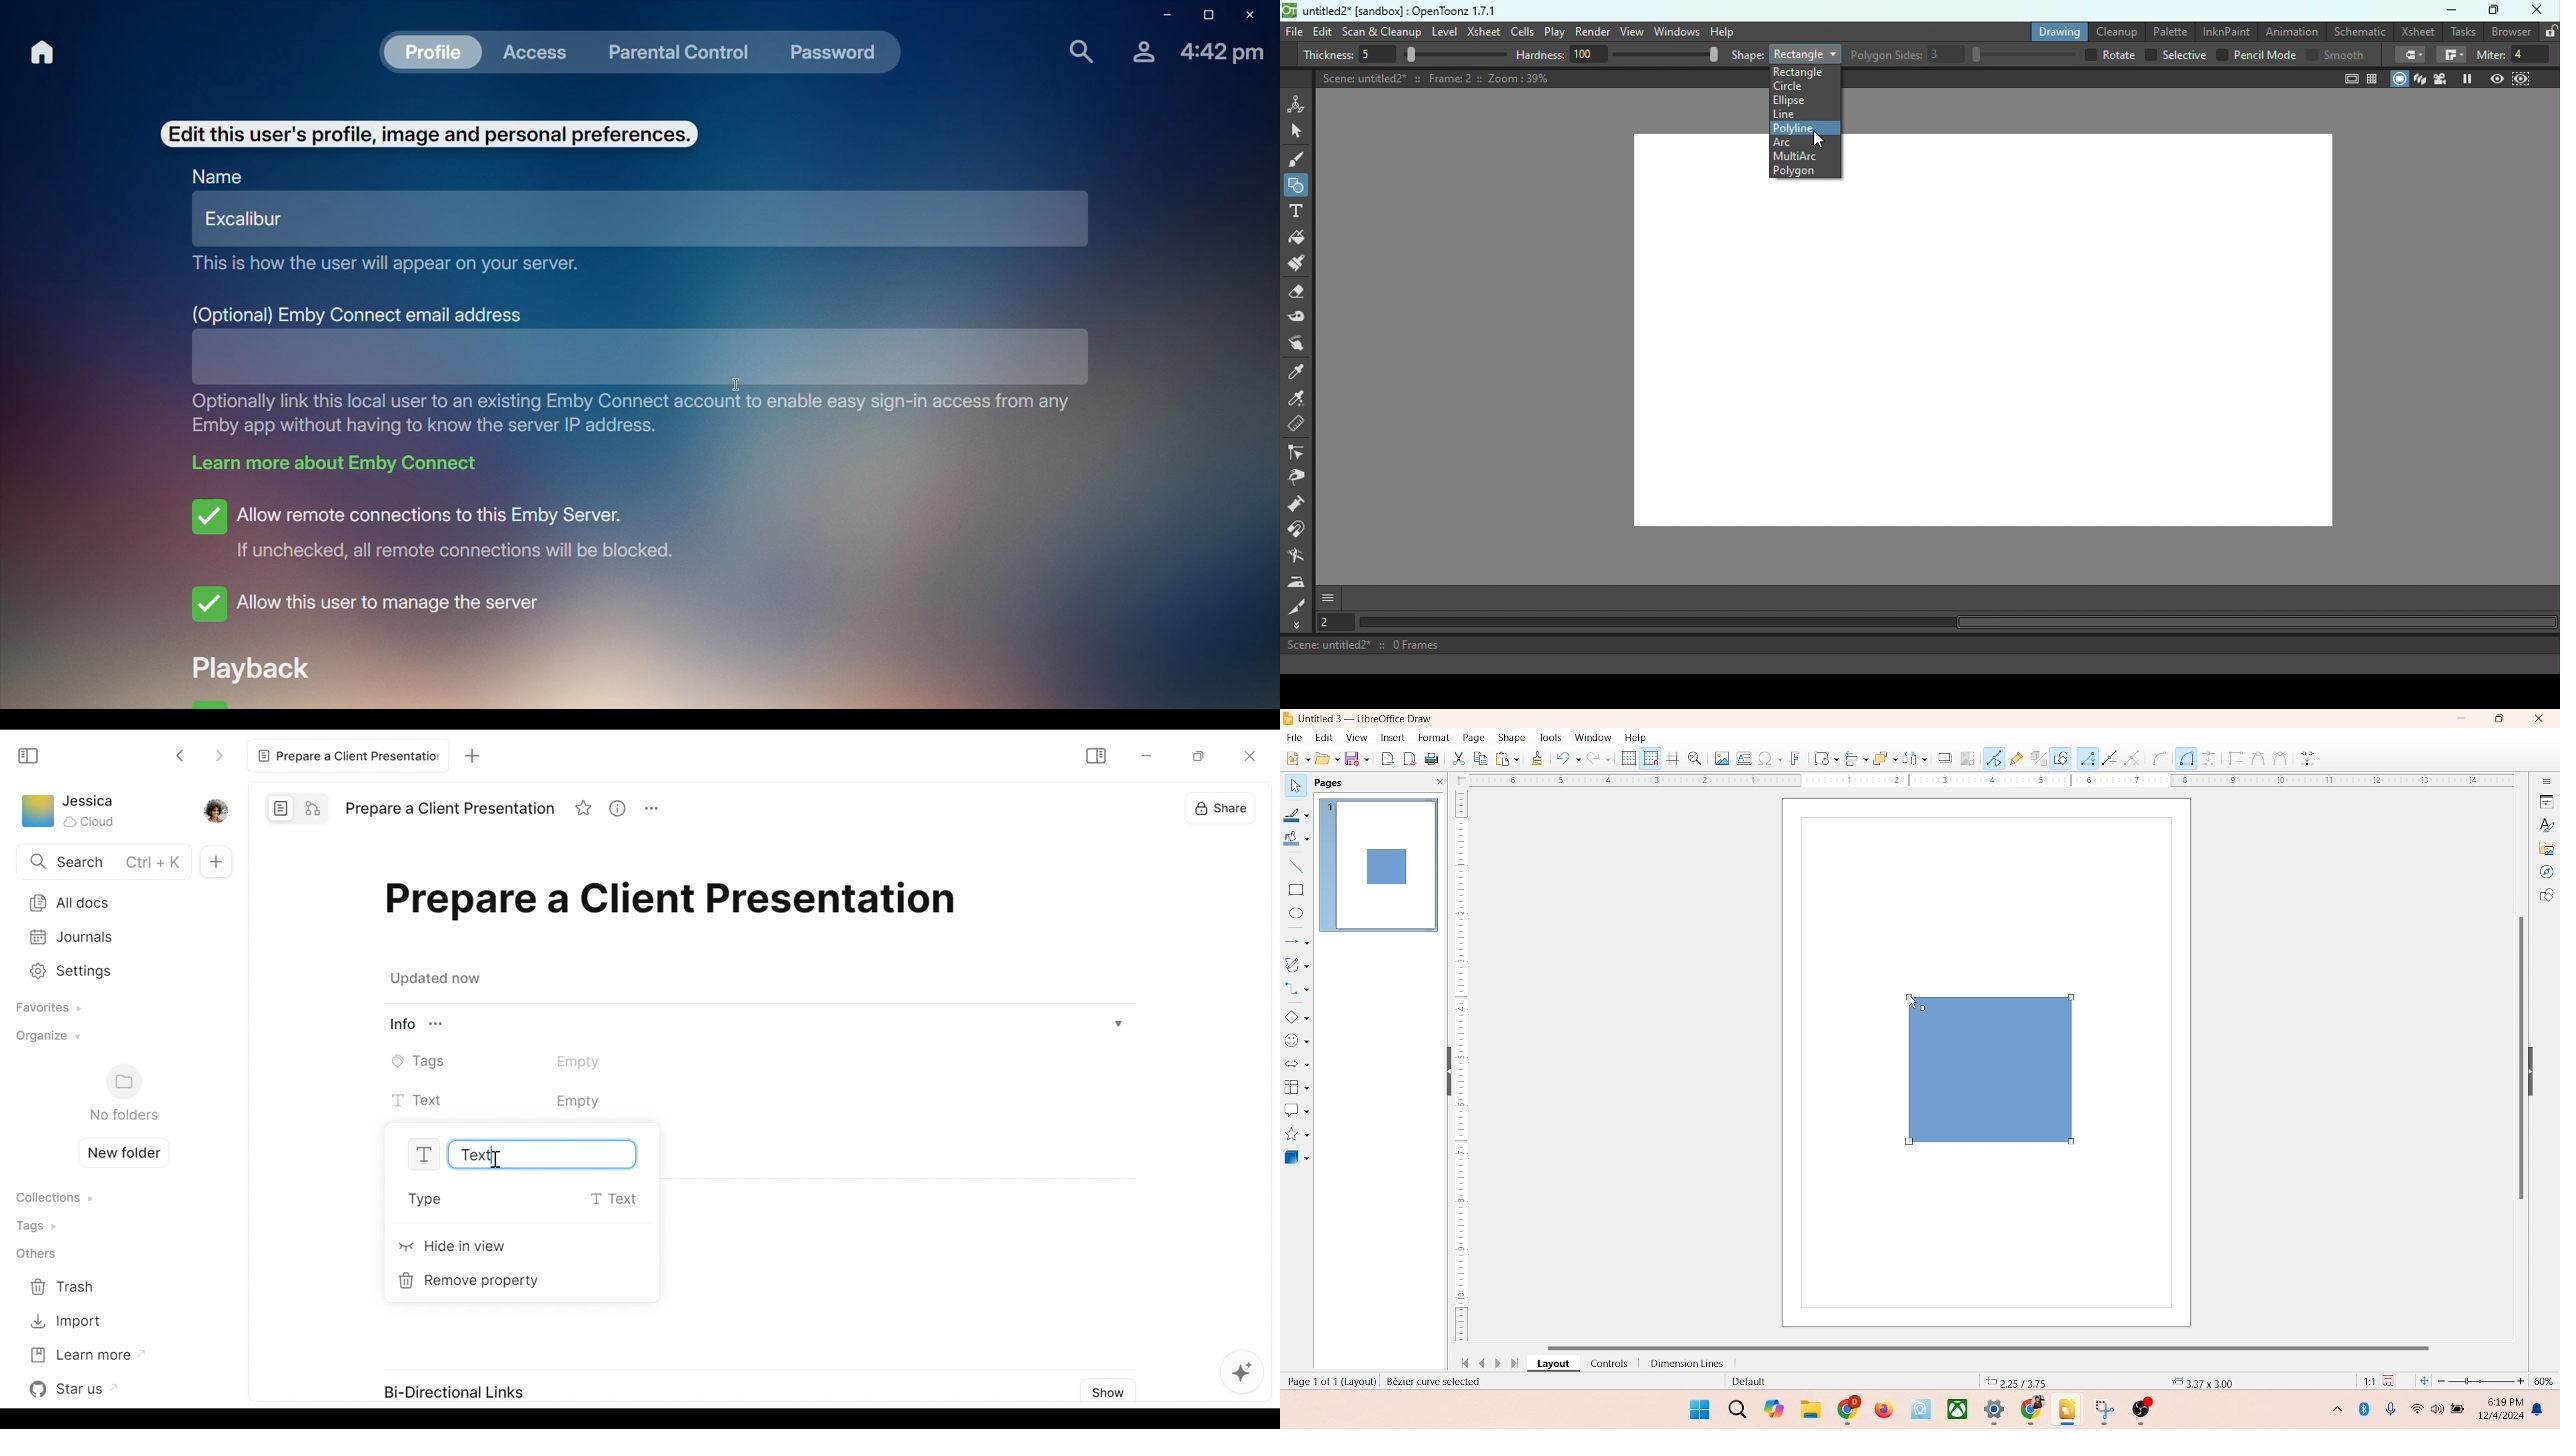 The image size is (2576, 1456). I want to click on Folders, so click(123, 1094).